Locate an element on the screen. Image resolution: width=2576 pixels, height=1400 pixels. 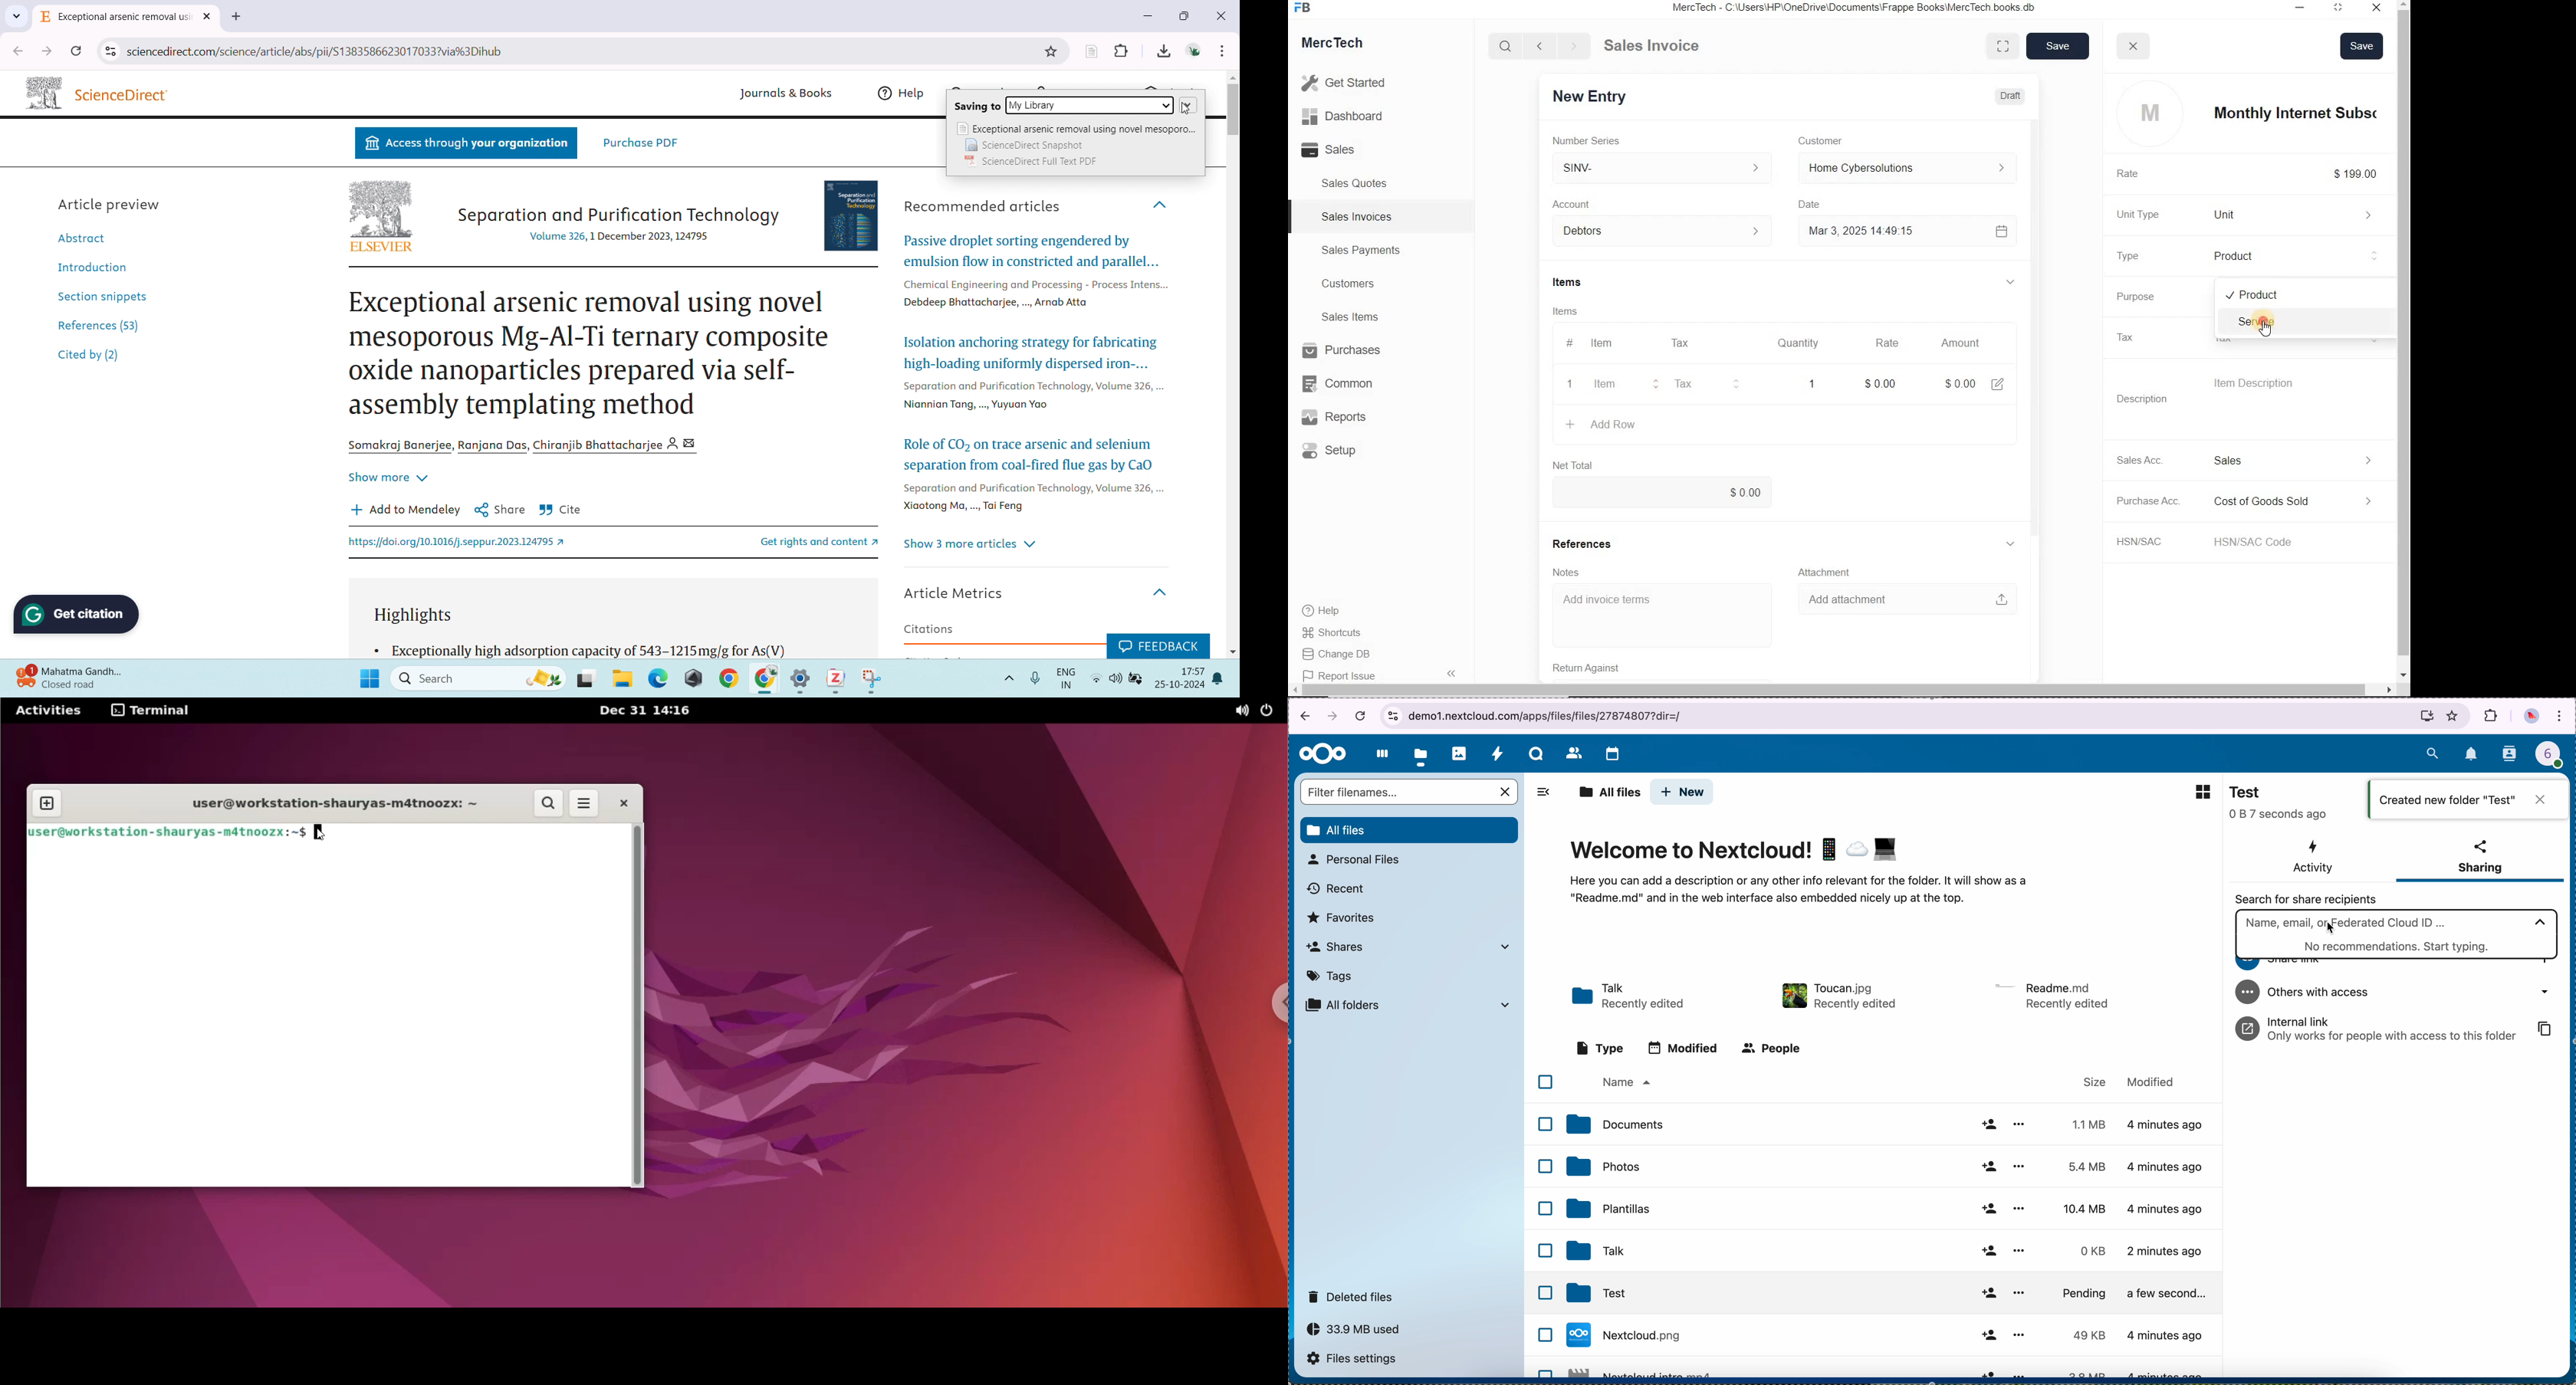
Number Series is located at coordinates (1601, 139).